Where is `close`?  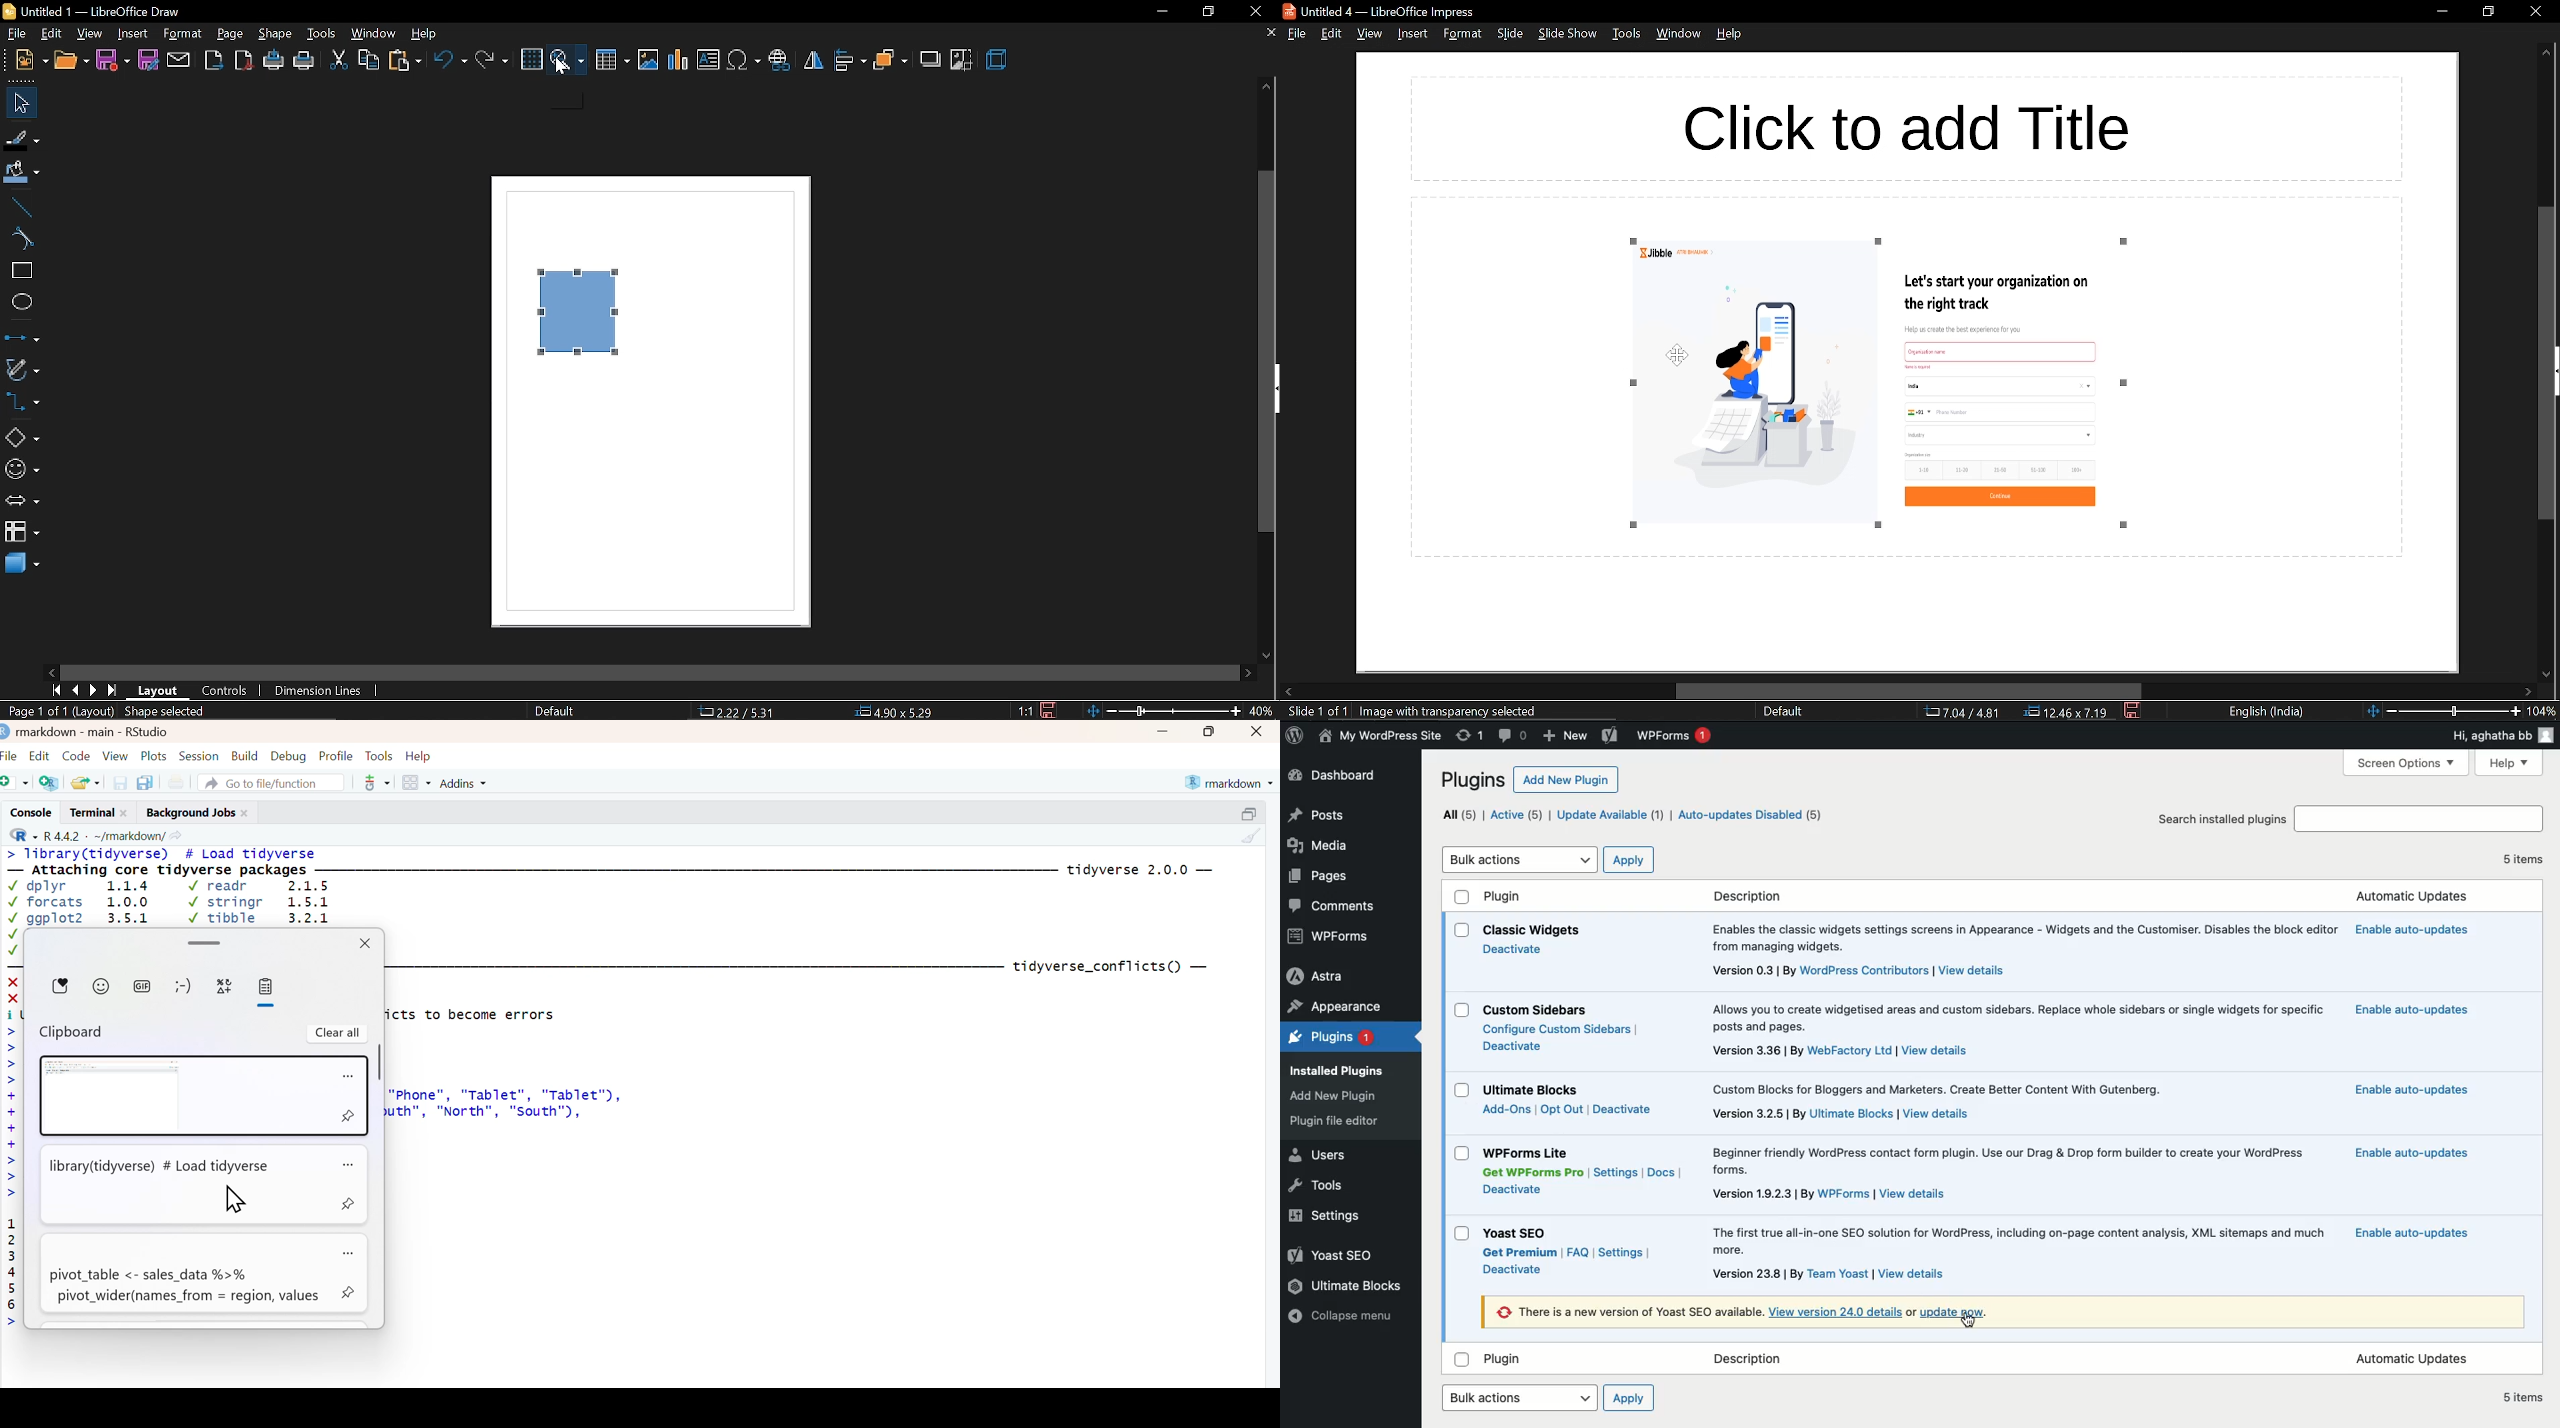 close is located at coordinates (2539, 13).